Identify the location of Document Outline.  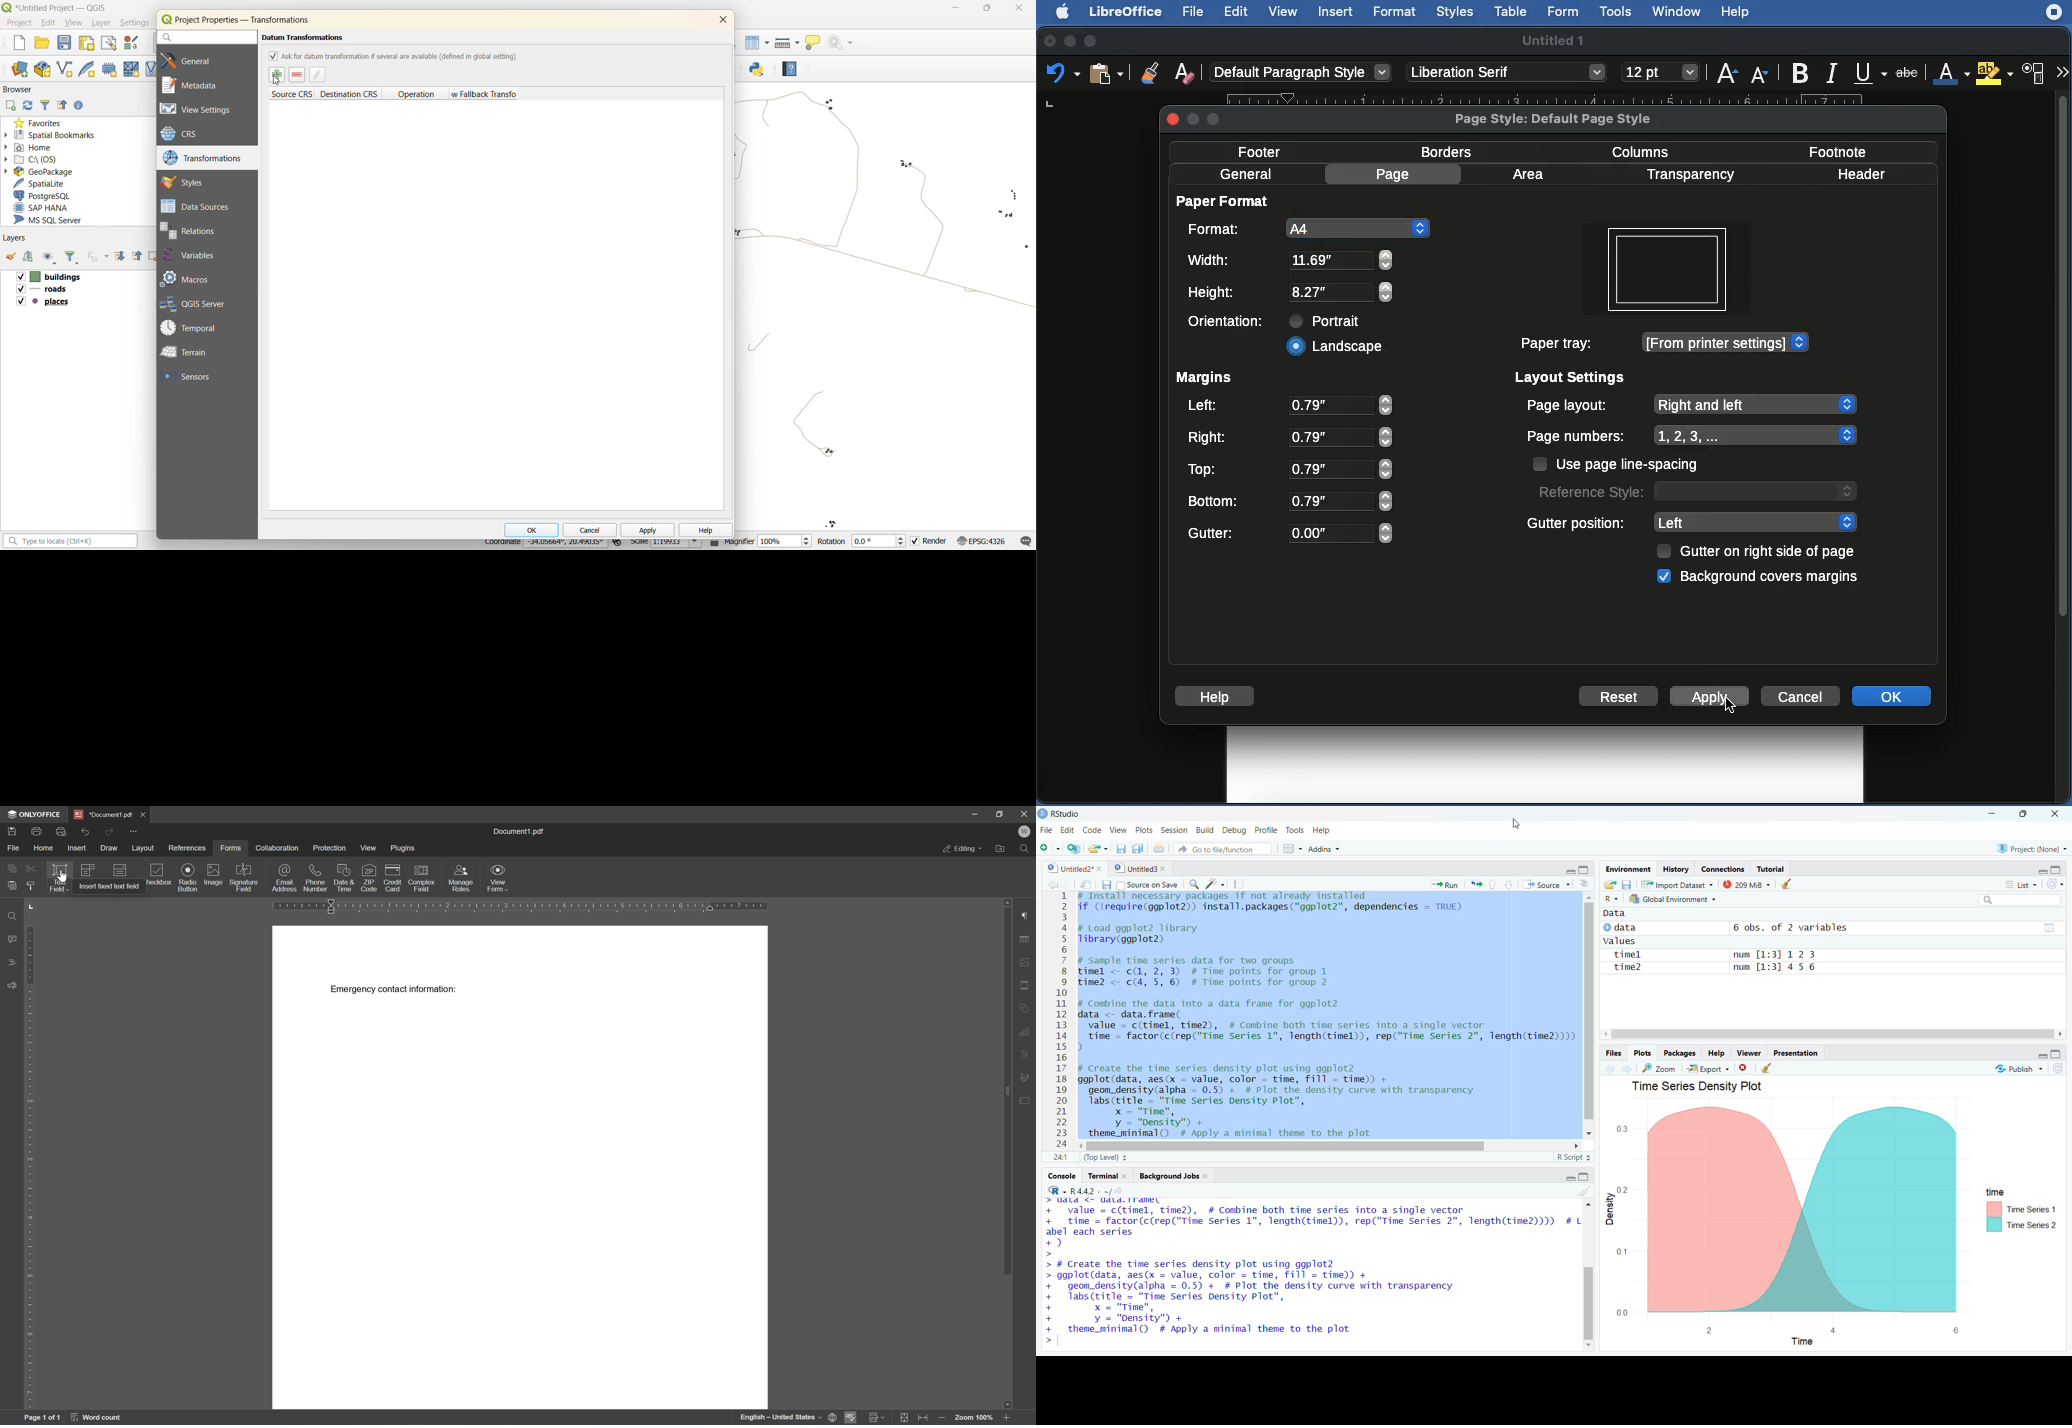
(1583, 883).